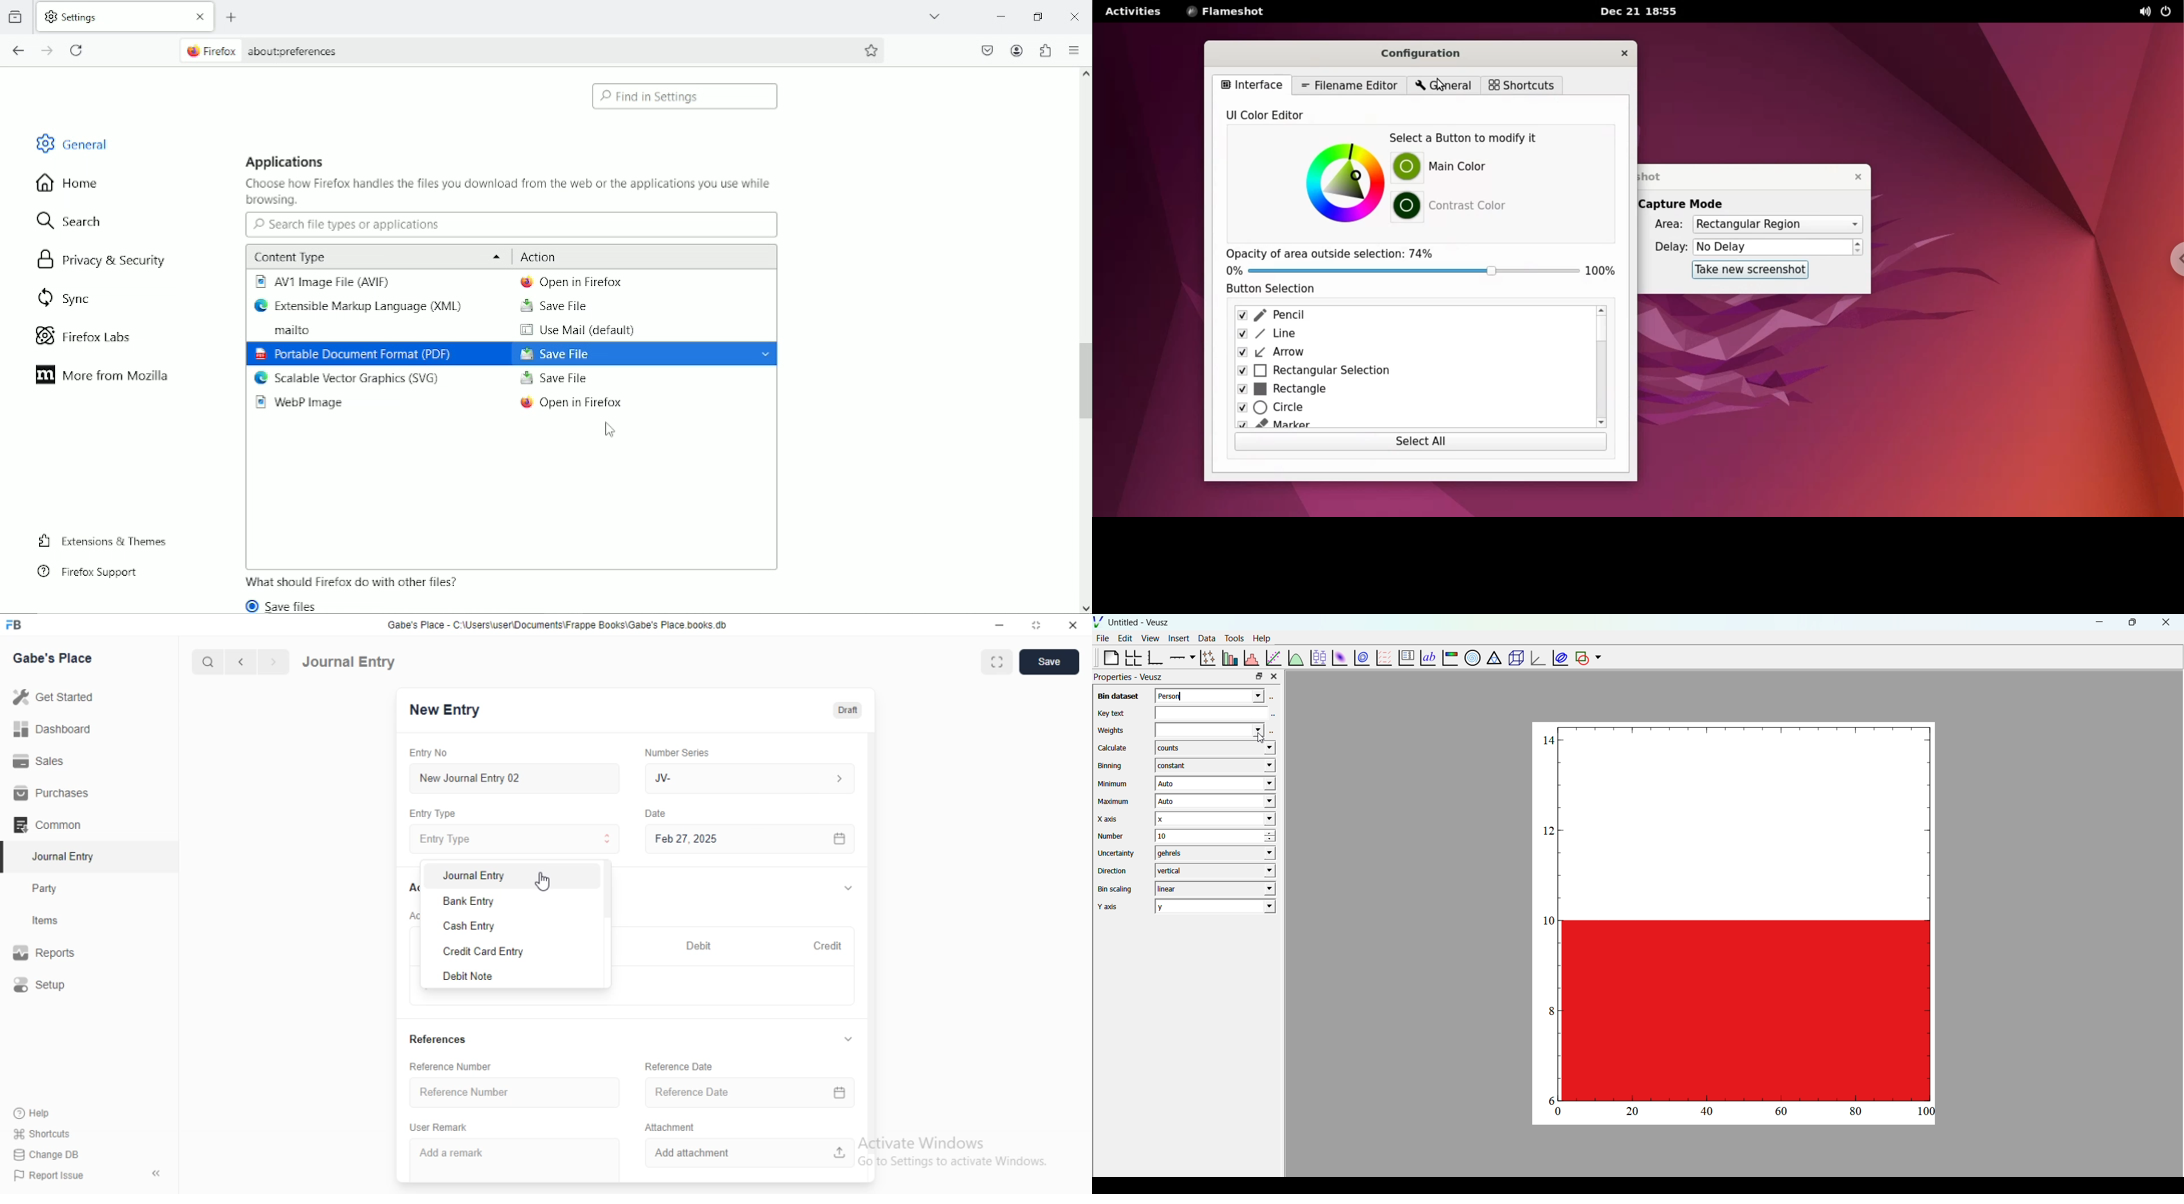 The height and width of the screenshot is (1204, 2184). I want to click on Opacity of area outside selection: 74%, so click(1335, 254).